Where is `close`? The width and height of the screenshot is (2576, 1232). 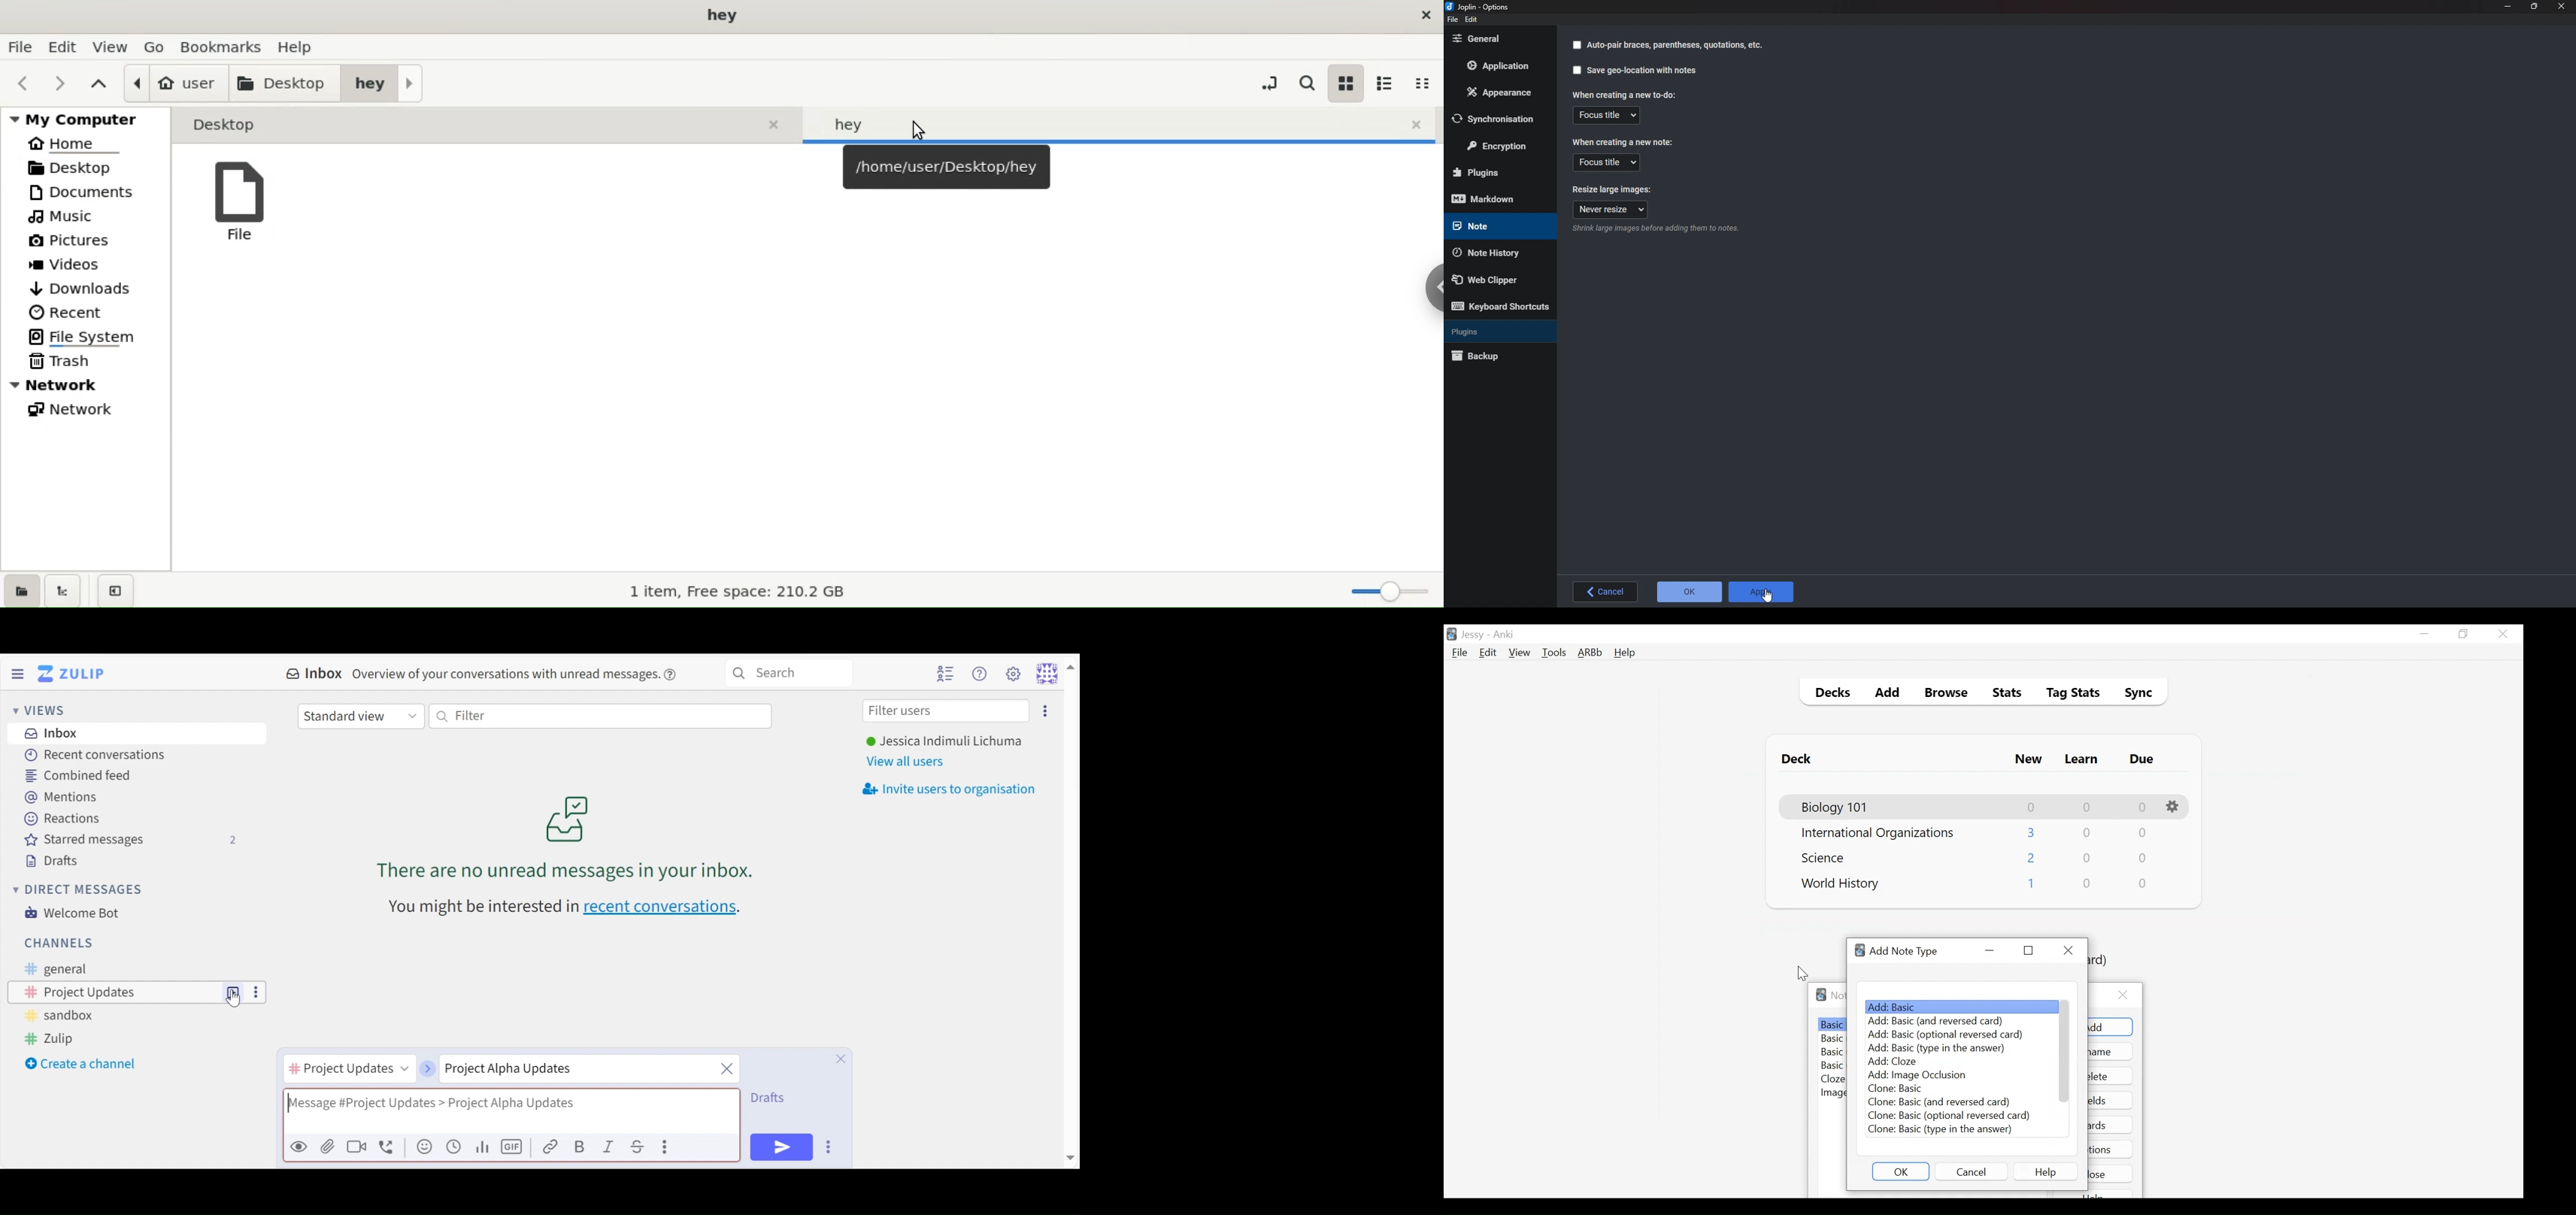
close is located at coordinates (728, 1067).